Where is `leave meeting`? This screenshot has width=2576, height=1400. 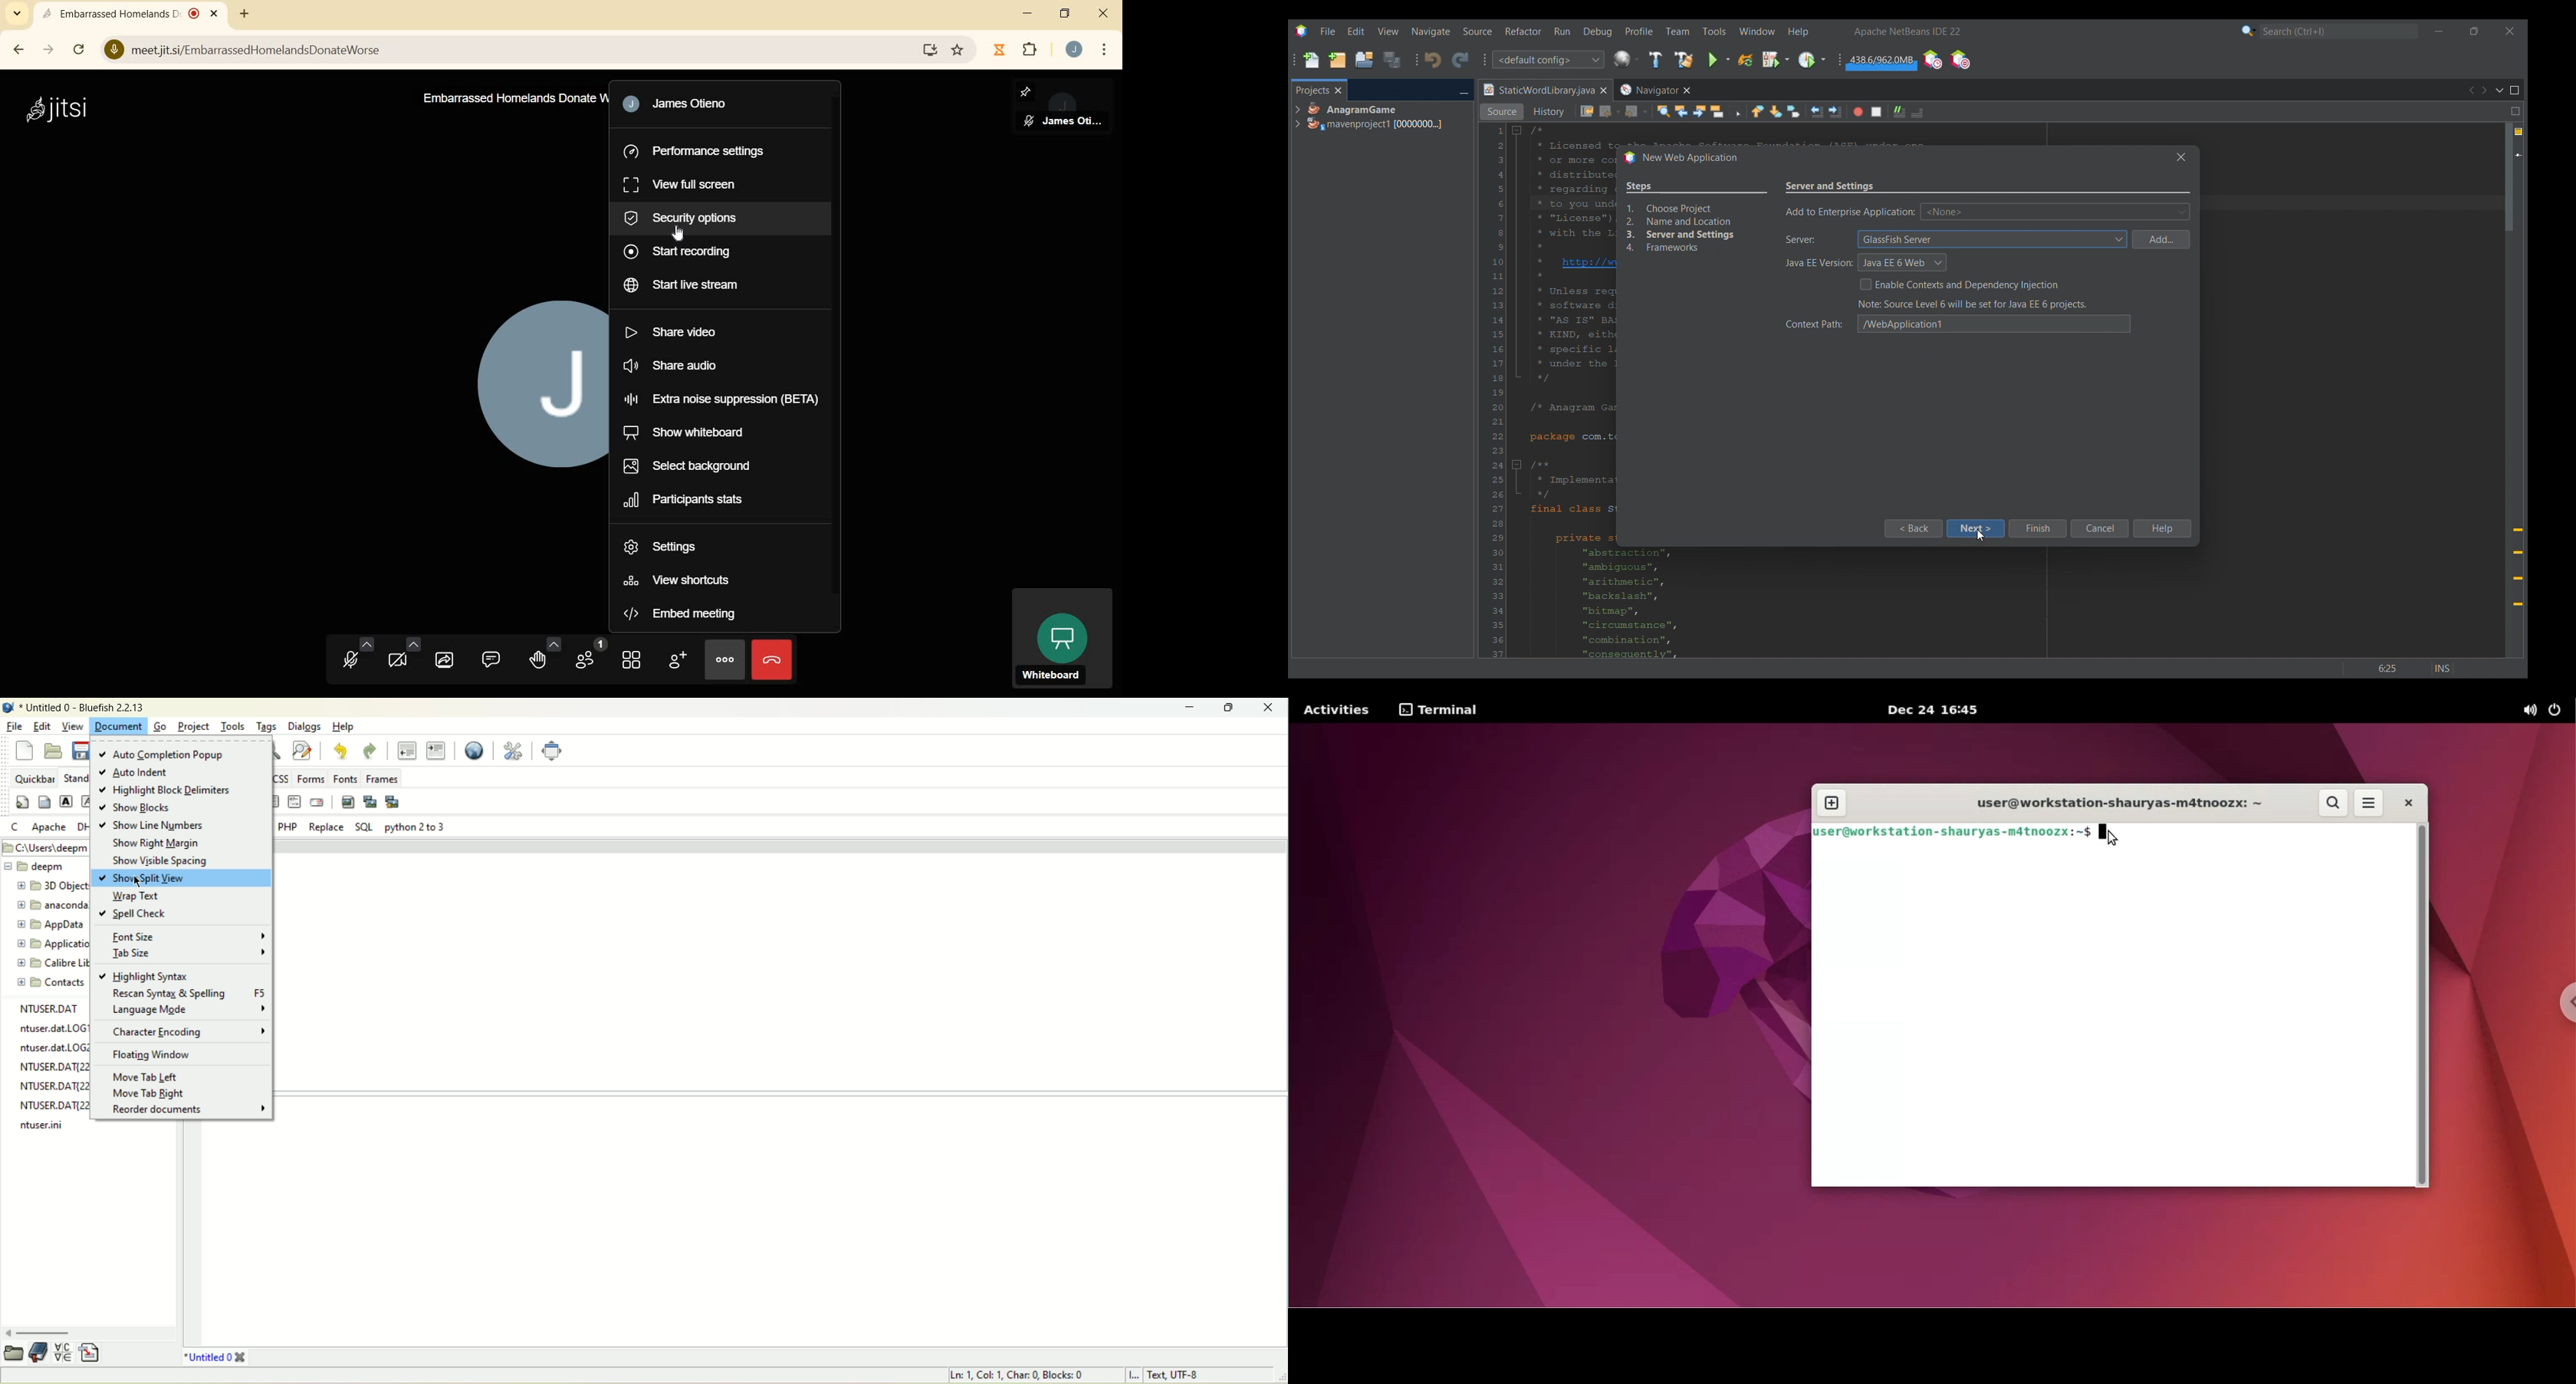
leave meeting is located at coordinates (771, 659).